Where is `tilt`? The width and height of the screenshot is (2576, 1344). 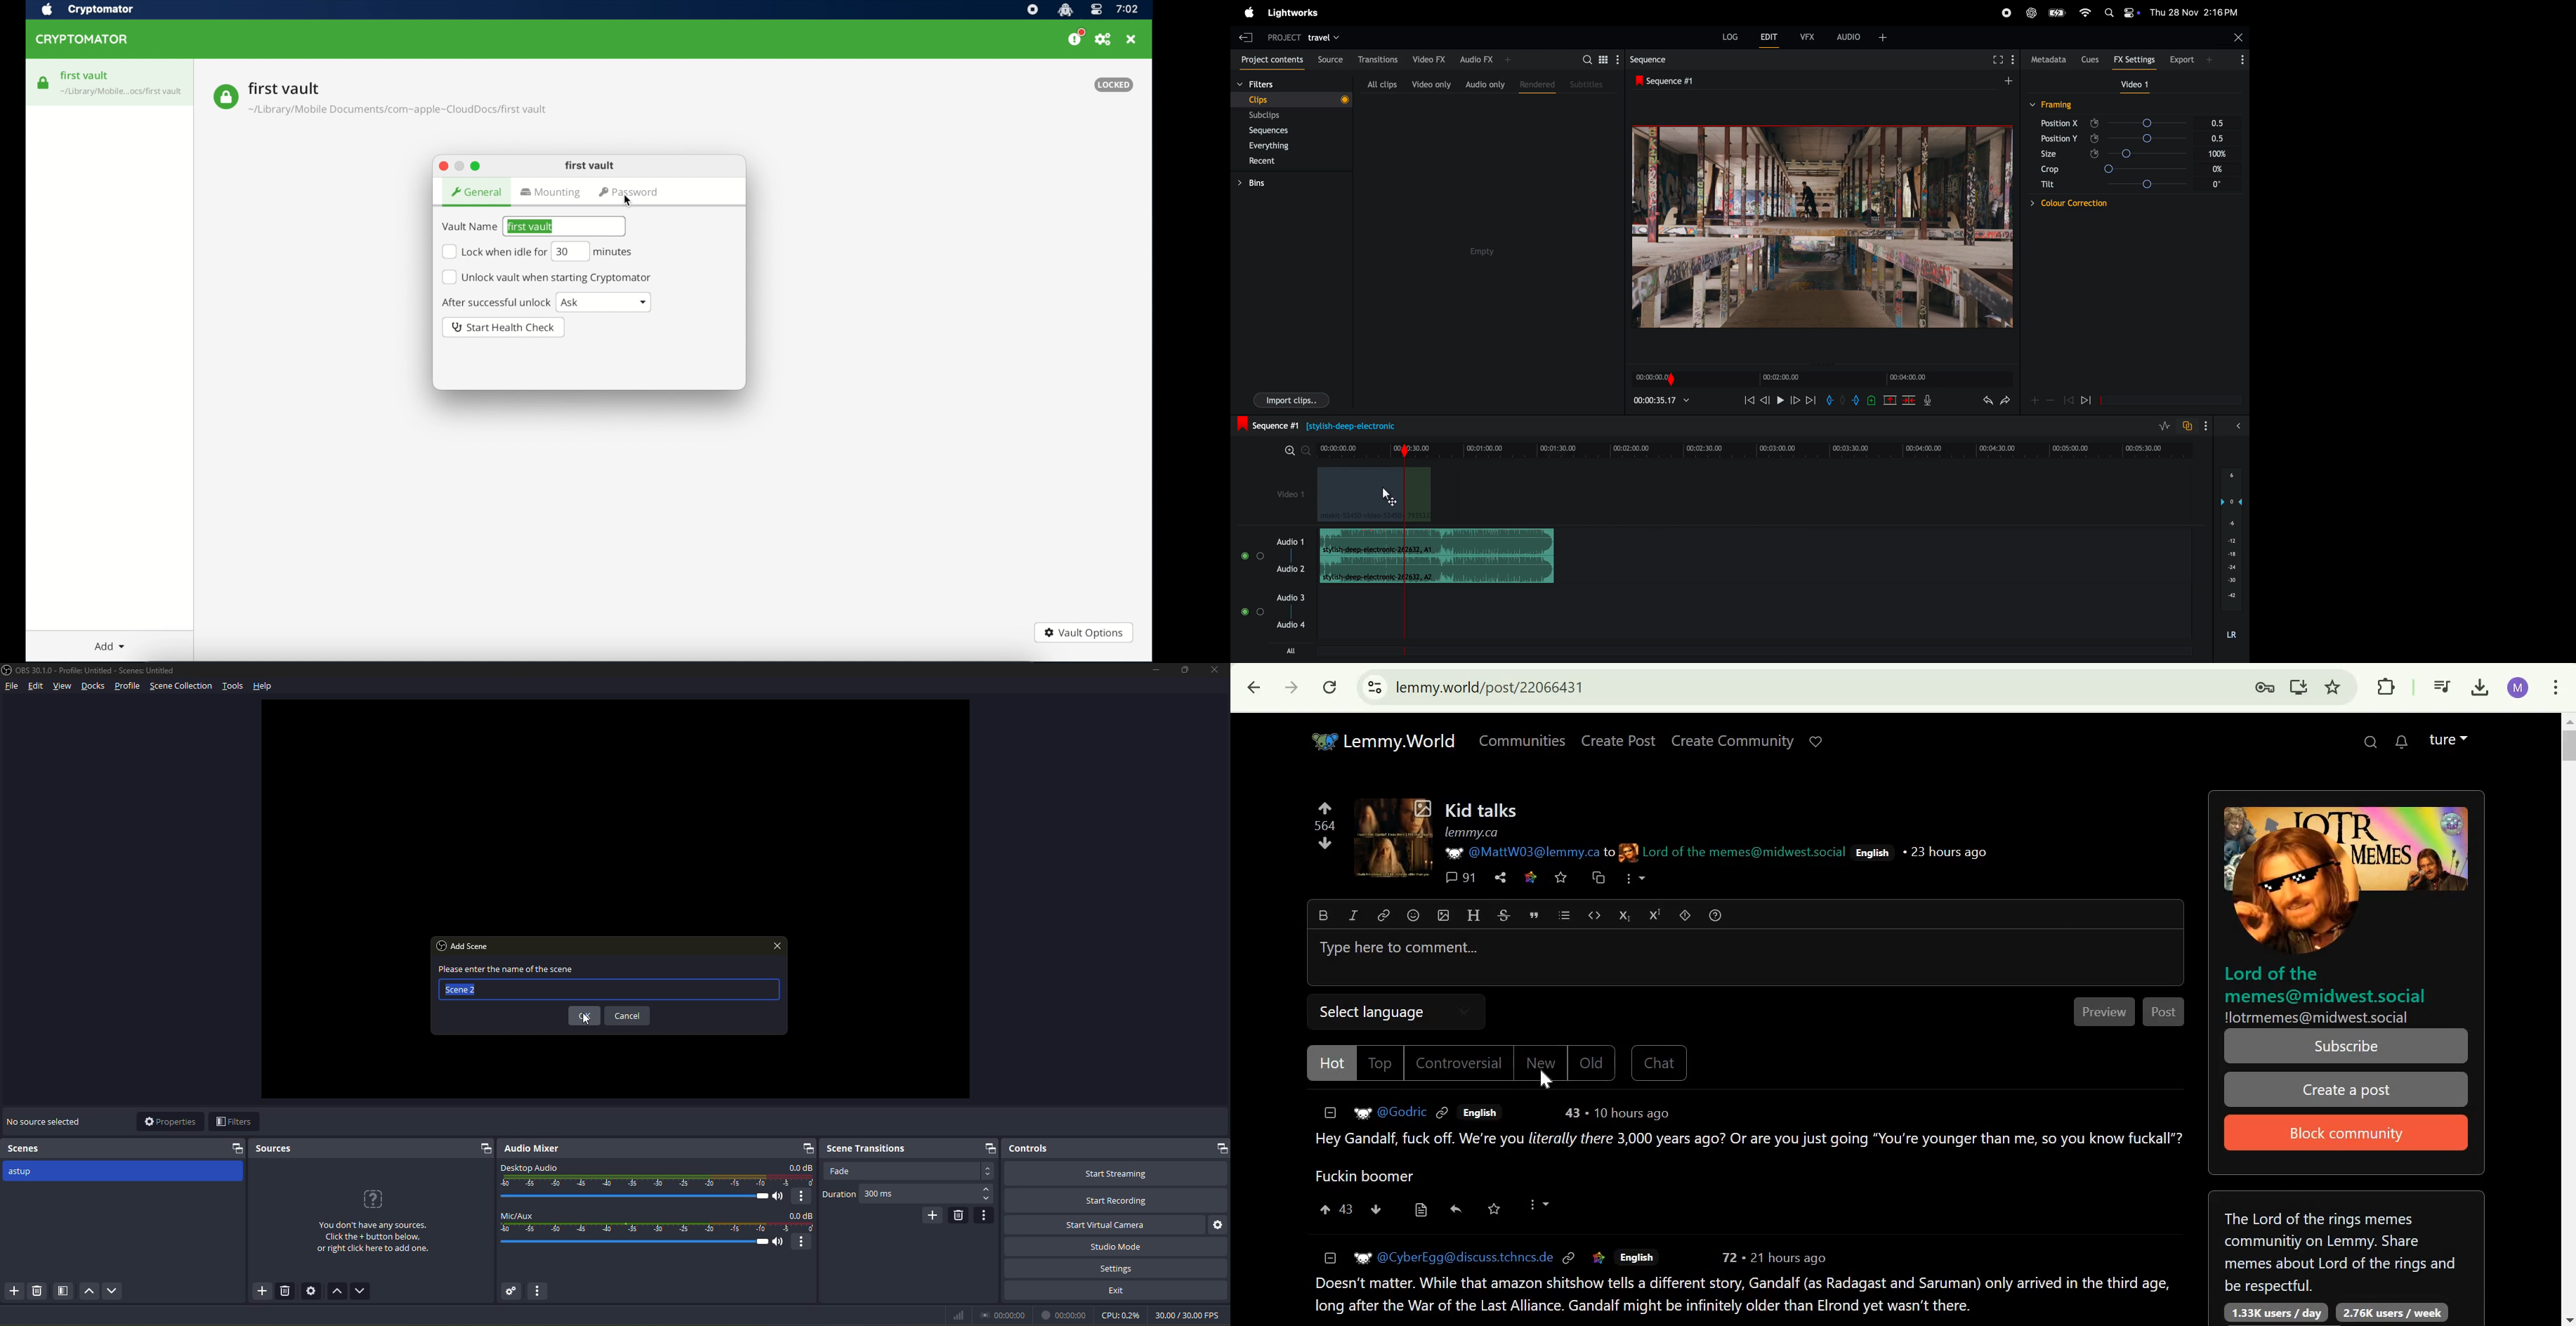 tilt is located at coordinates (2049, 186).